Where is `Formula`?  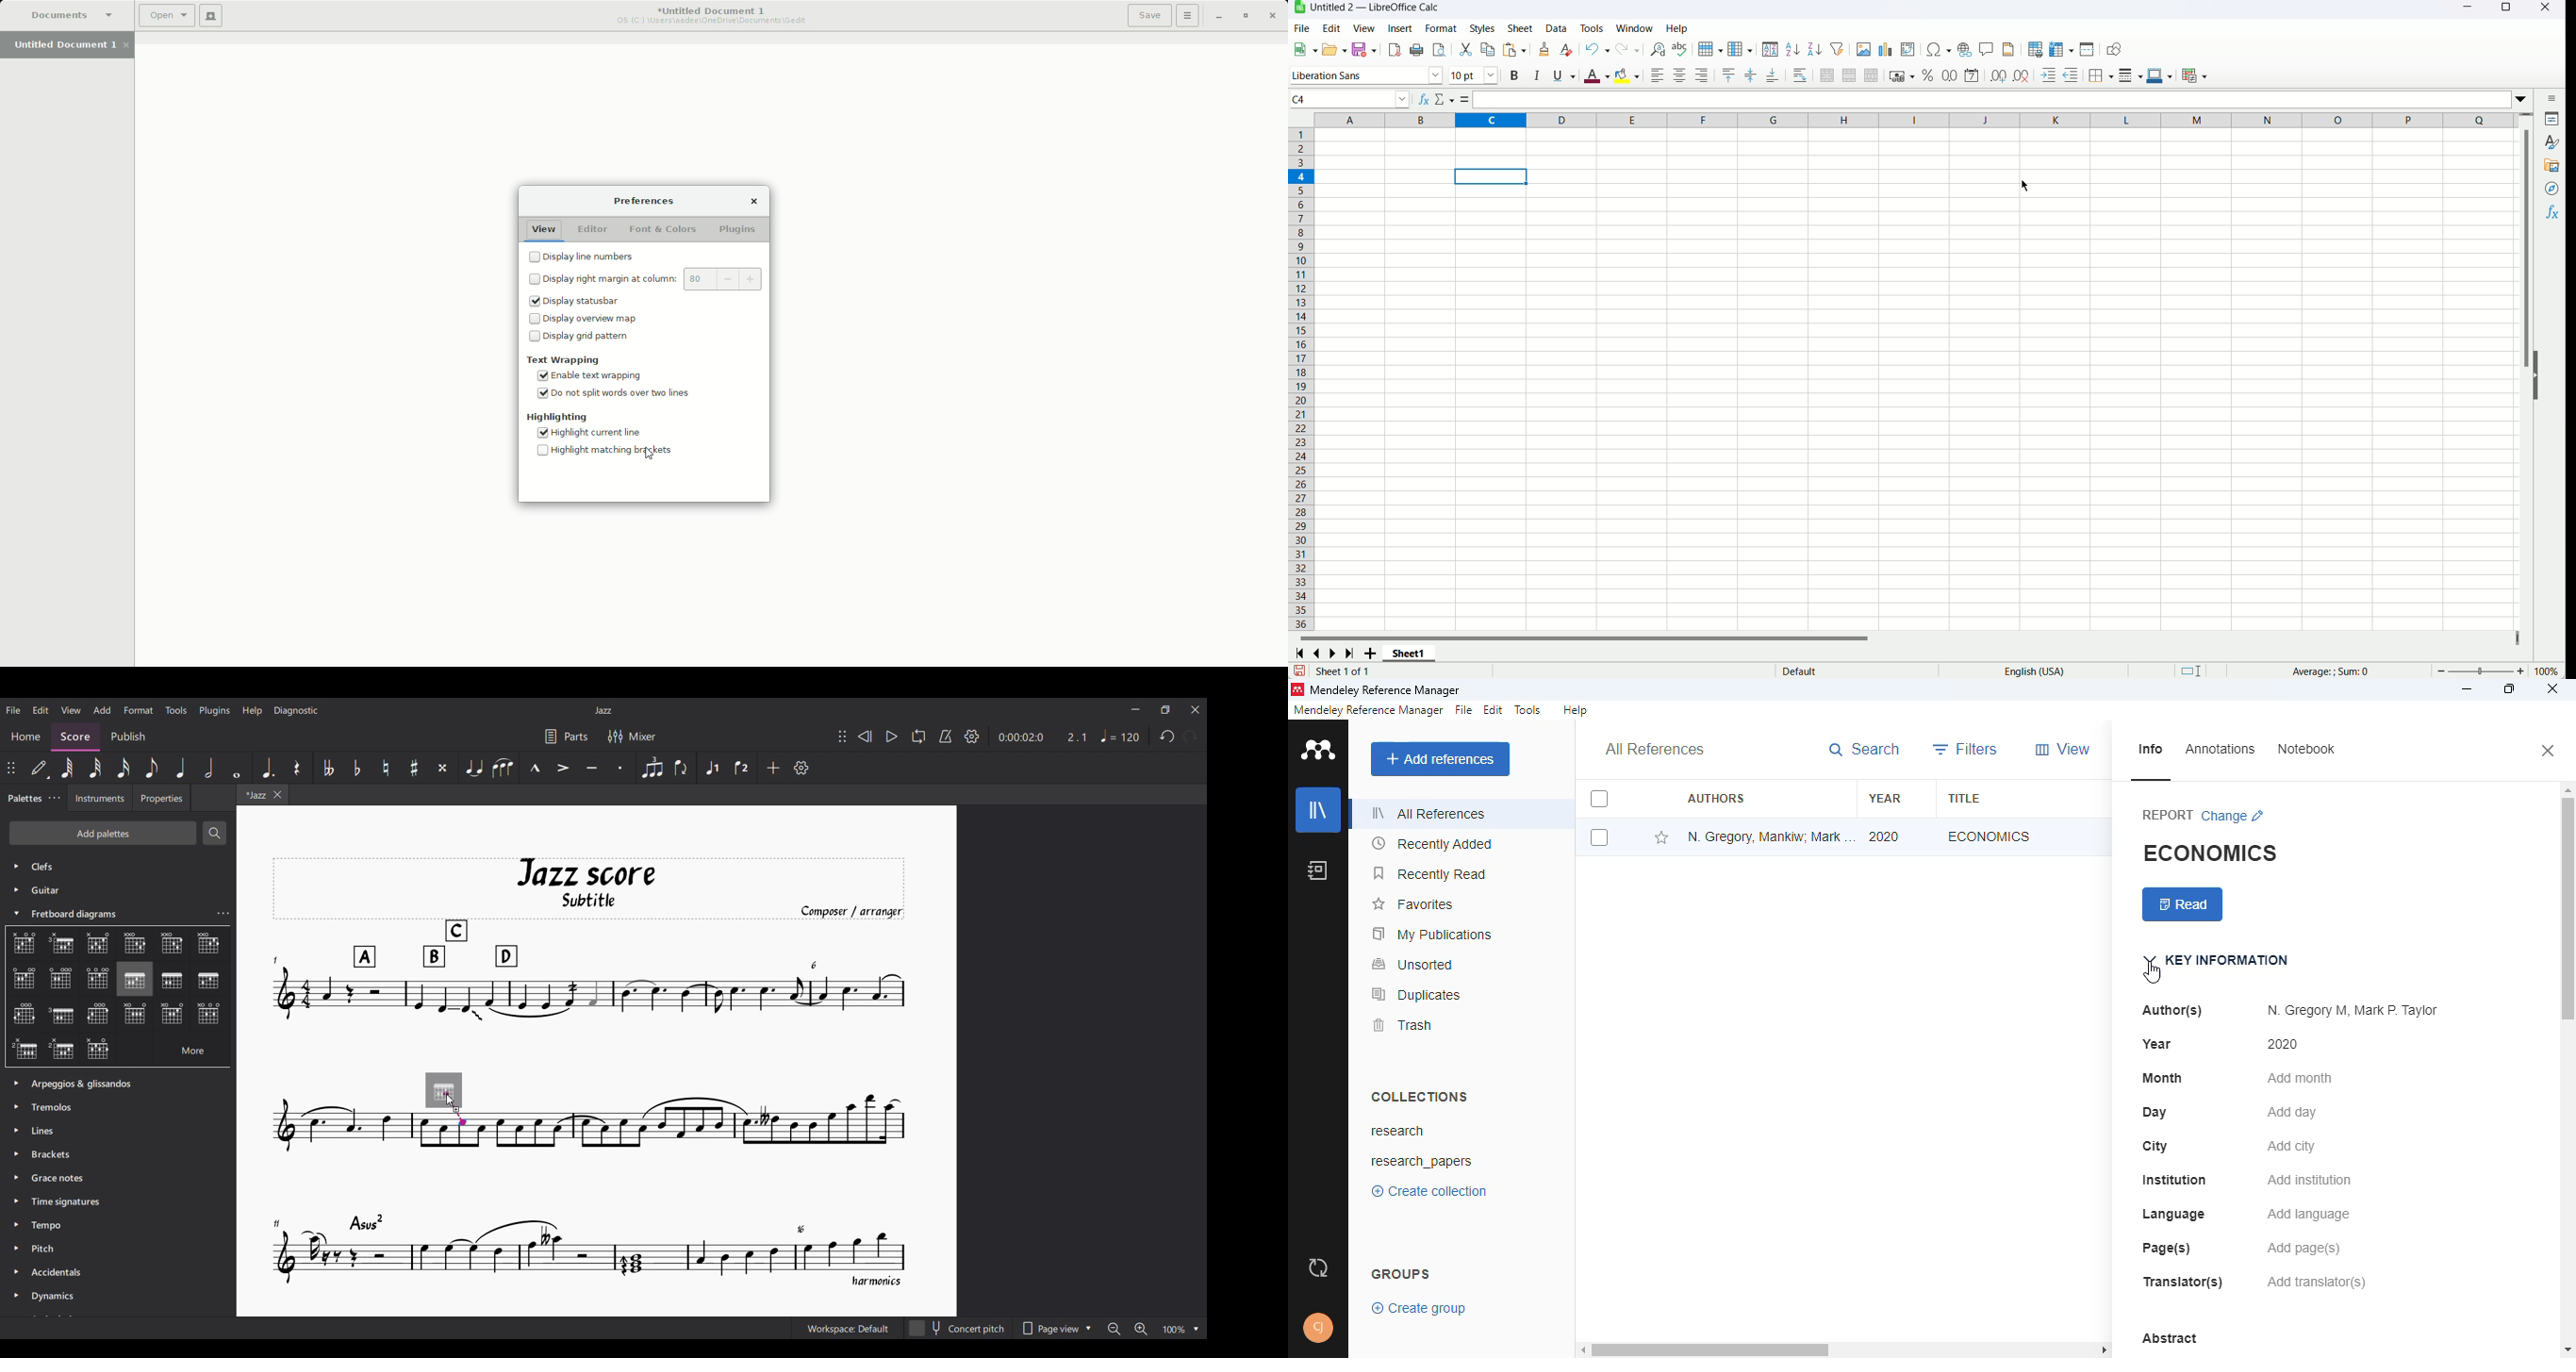
Formula is located at coordinates (1467, 101).